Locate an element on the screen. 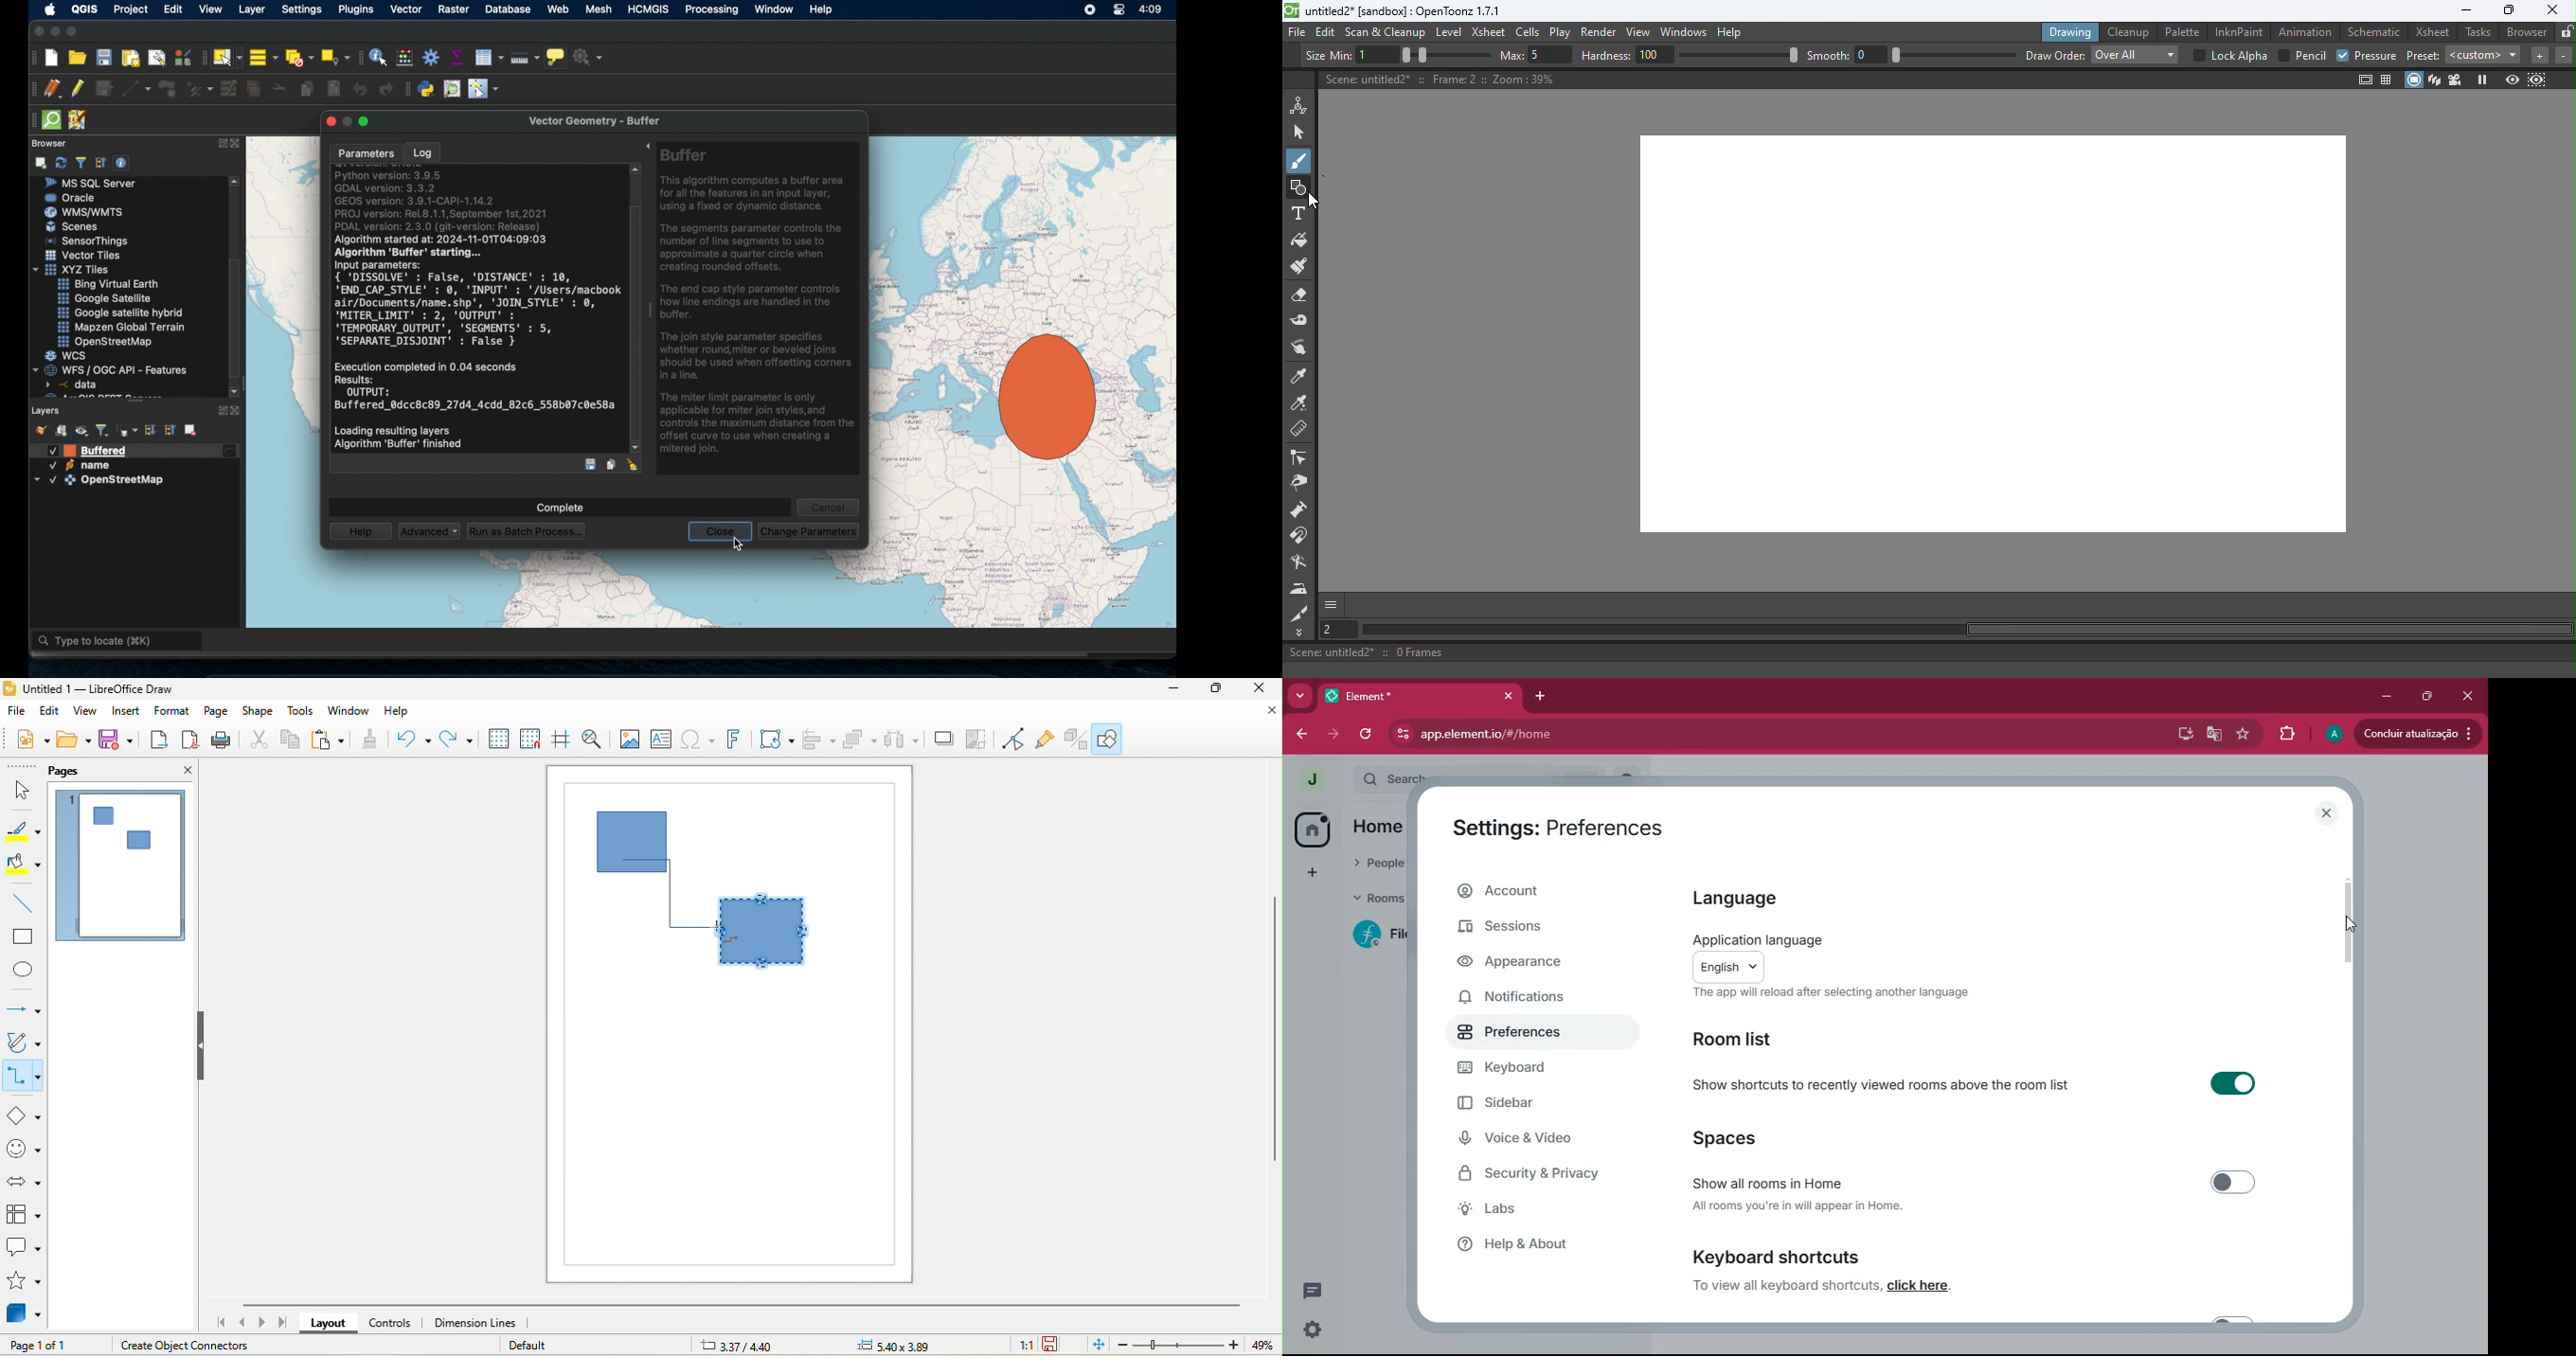 The height and width of the screenshot is (1372, 2576). File is located at coordinates (1297, 33).